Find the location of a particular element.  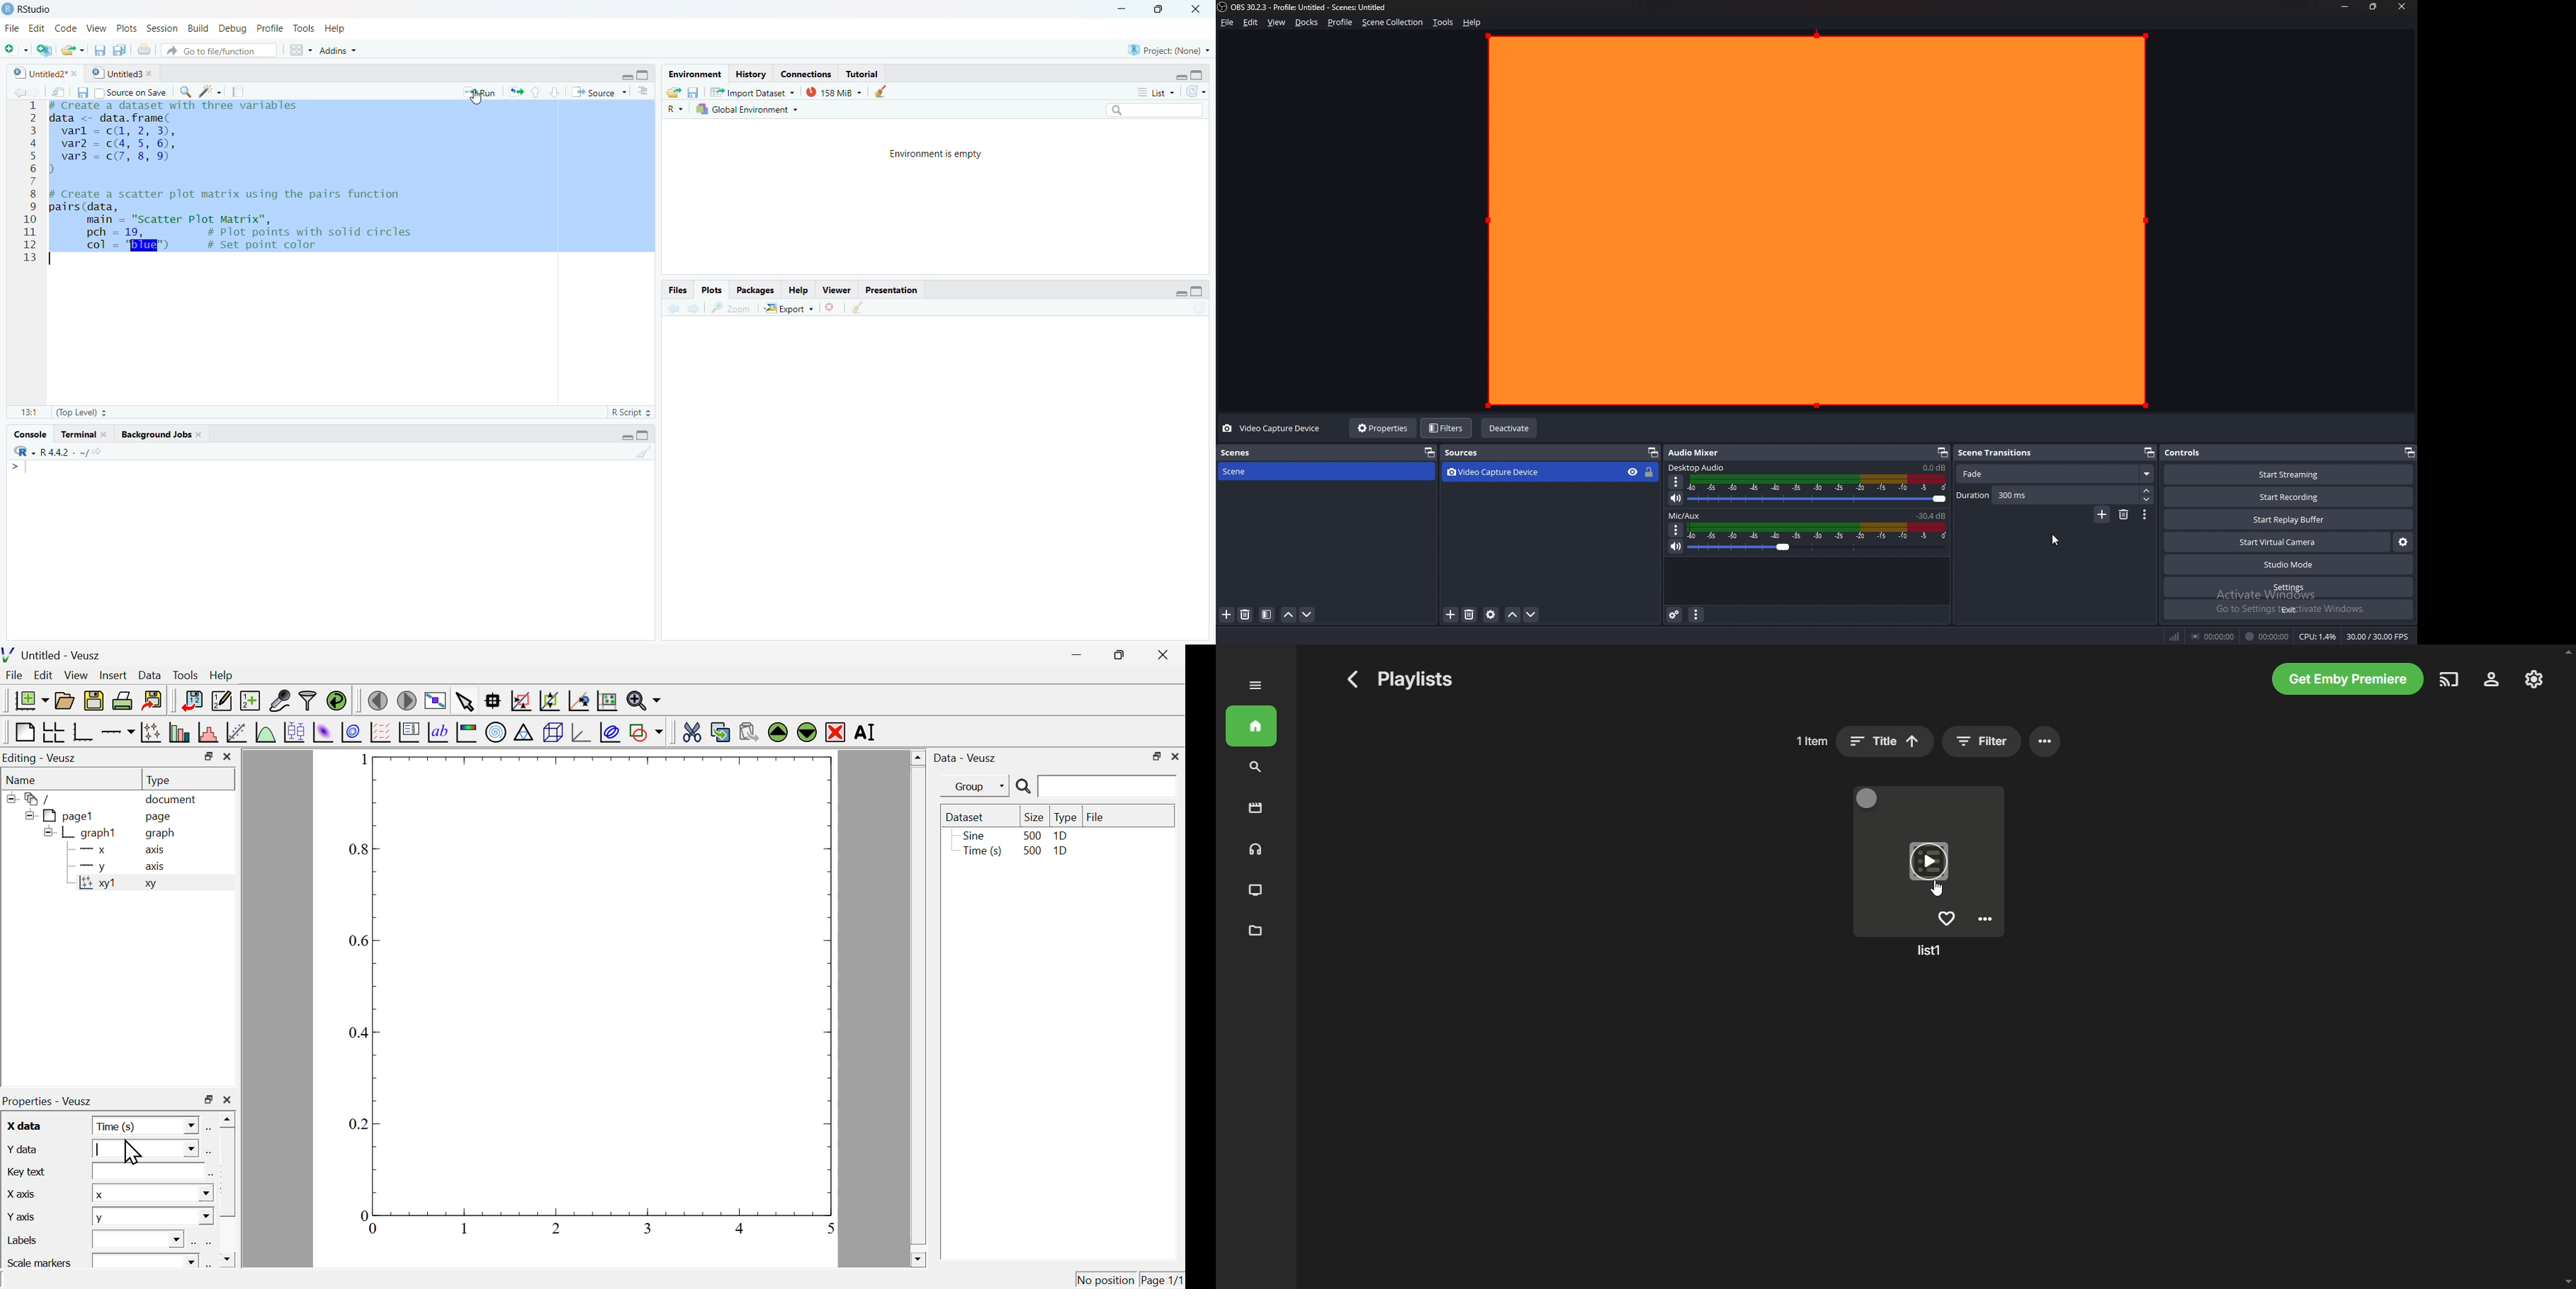

R Script 3 is located at coordinates (634, 412).